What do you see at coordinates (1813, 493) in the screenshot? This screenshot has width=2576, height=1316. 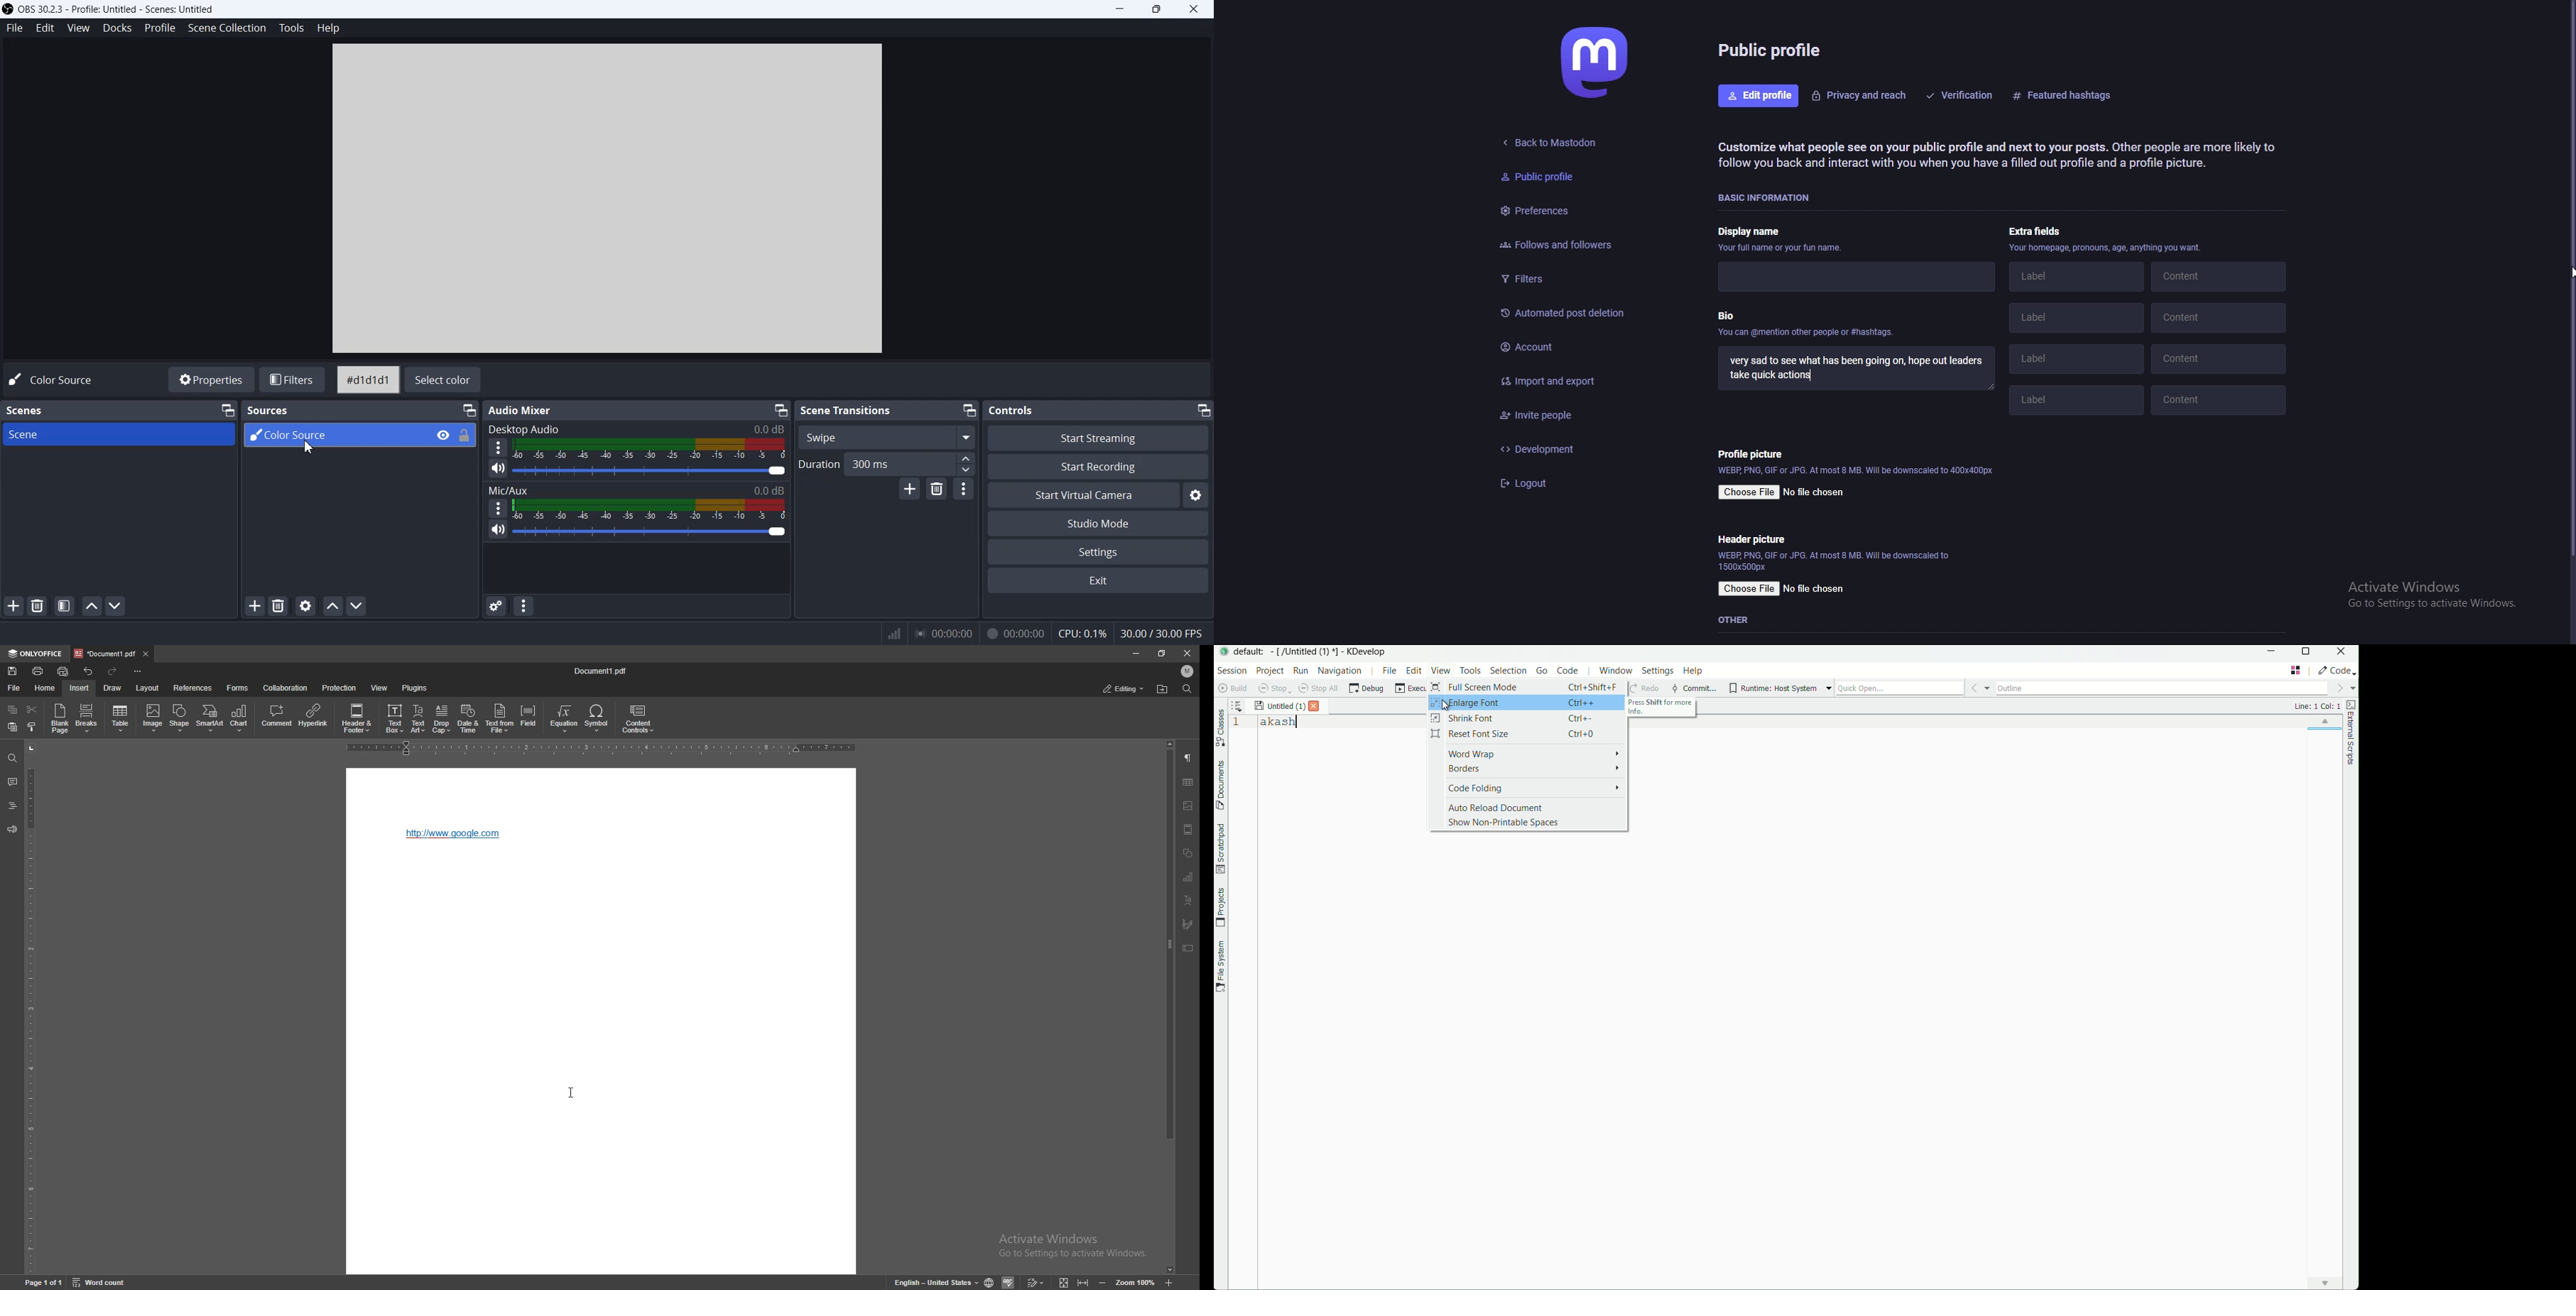 I see `no file chosen` at bounding box center [1813, 493].